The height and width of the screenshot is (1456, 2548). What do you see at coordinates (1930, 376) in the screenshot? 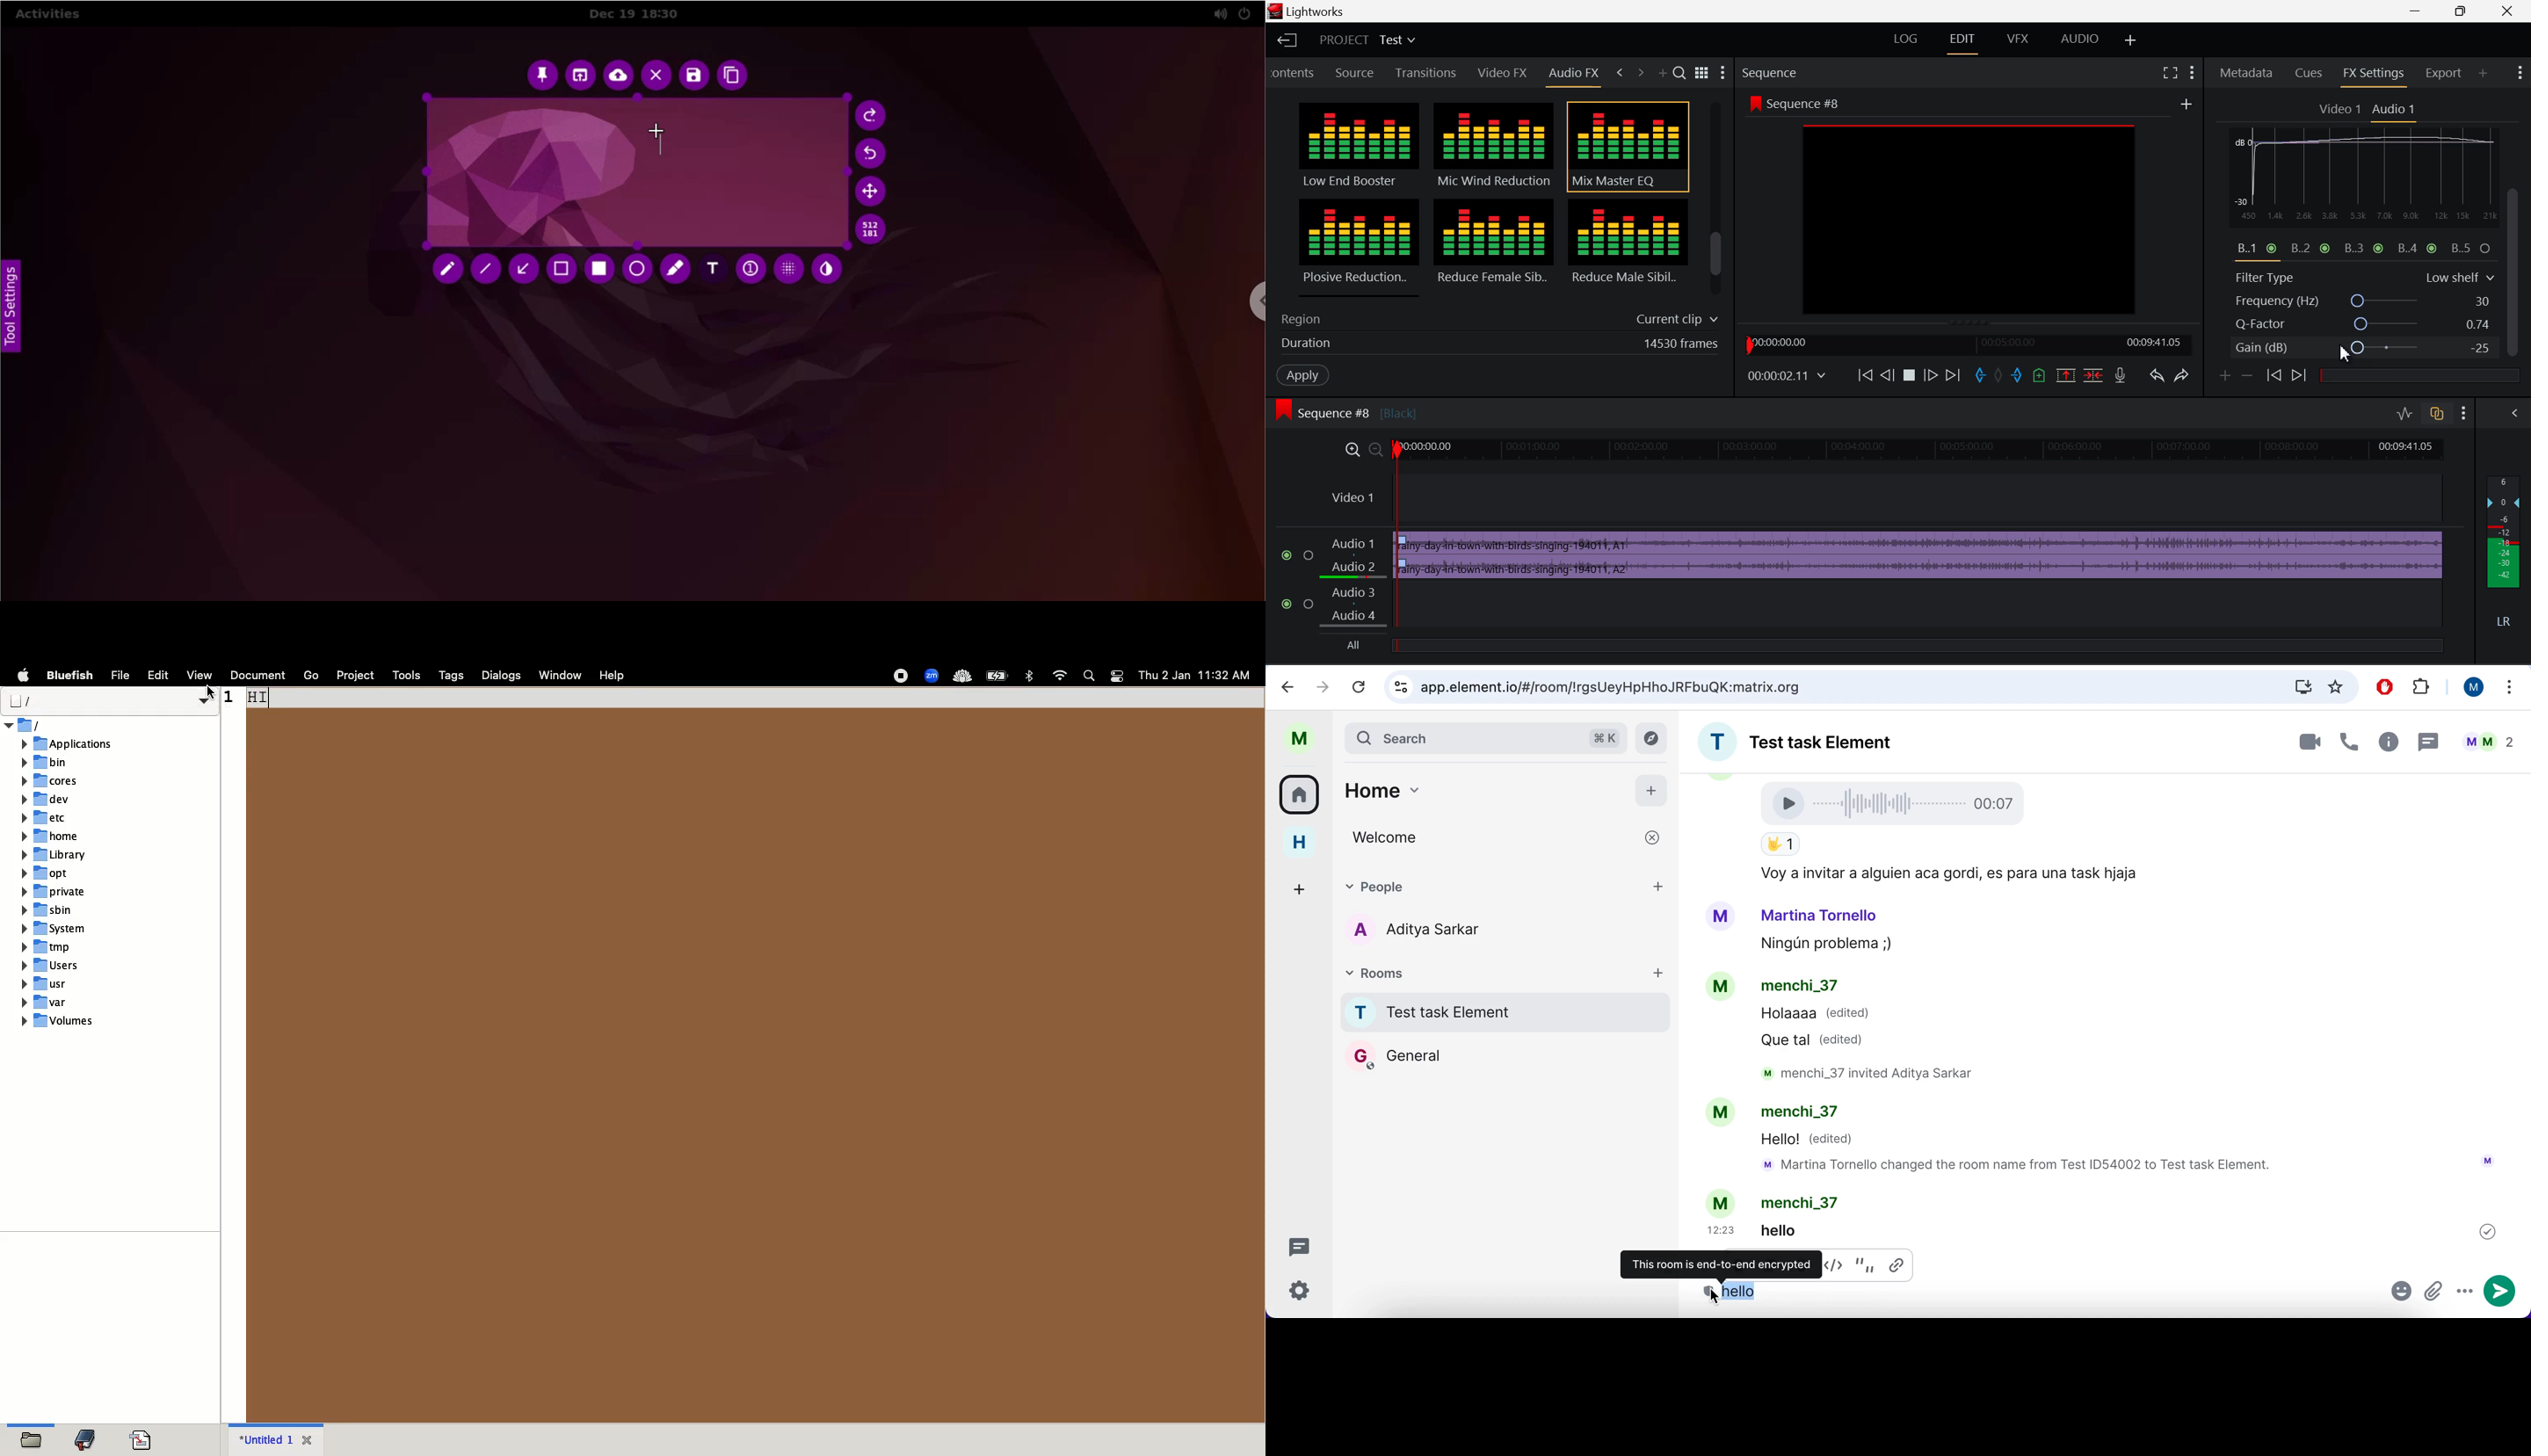
I see `Go Forward` at bounding box center [1930, 376].